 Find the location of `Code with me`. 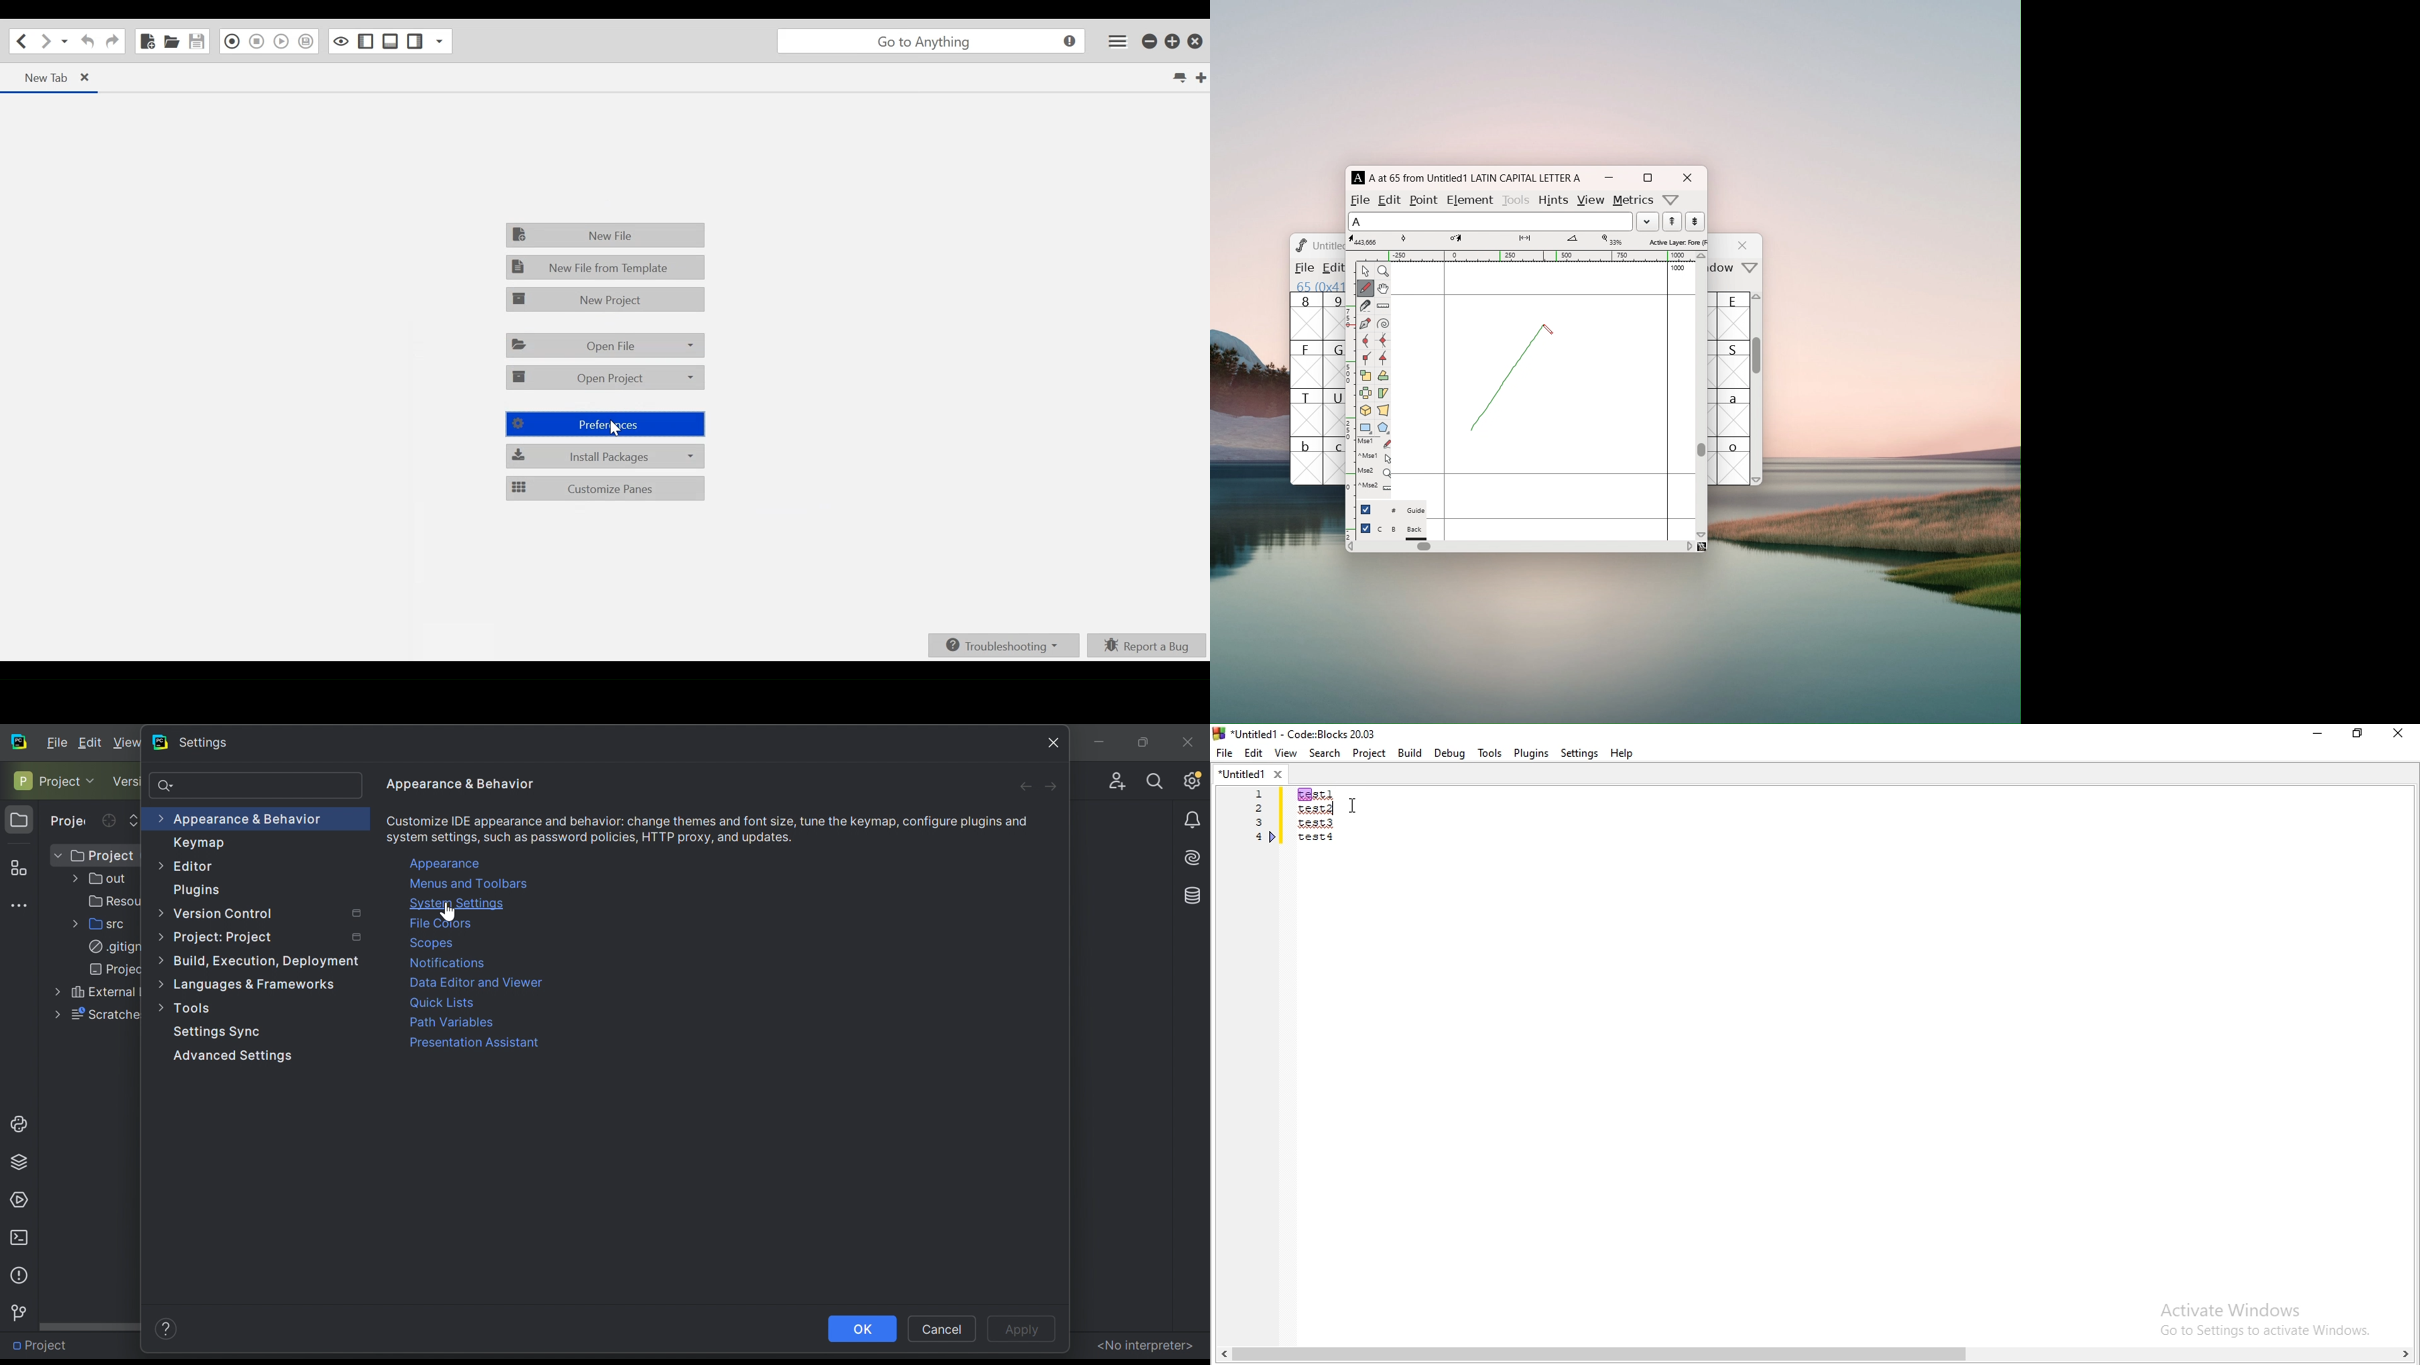

Code with me is located at coordinates (1114, 778).